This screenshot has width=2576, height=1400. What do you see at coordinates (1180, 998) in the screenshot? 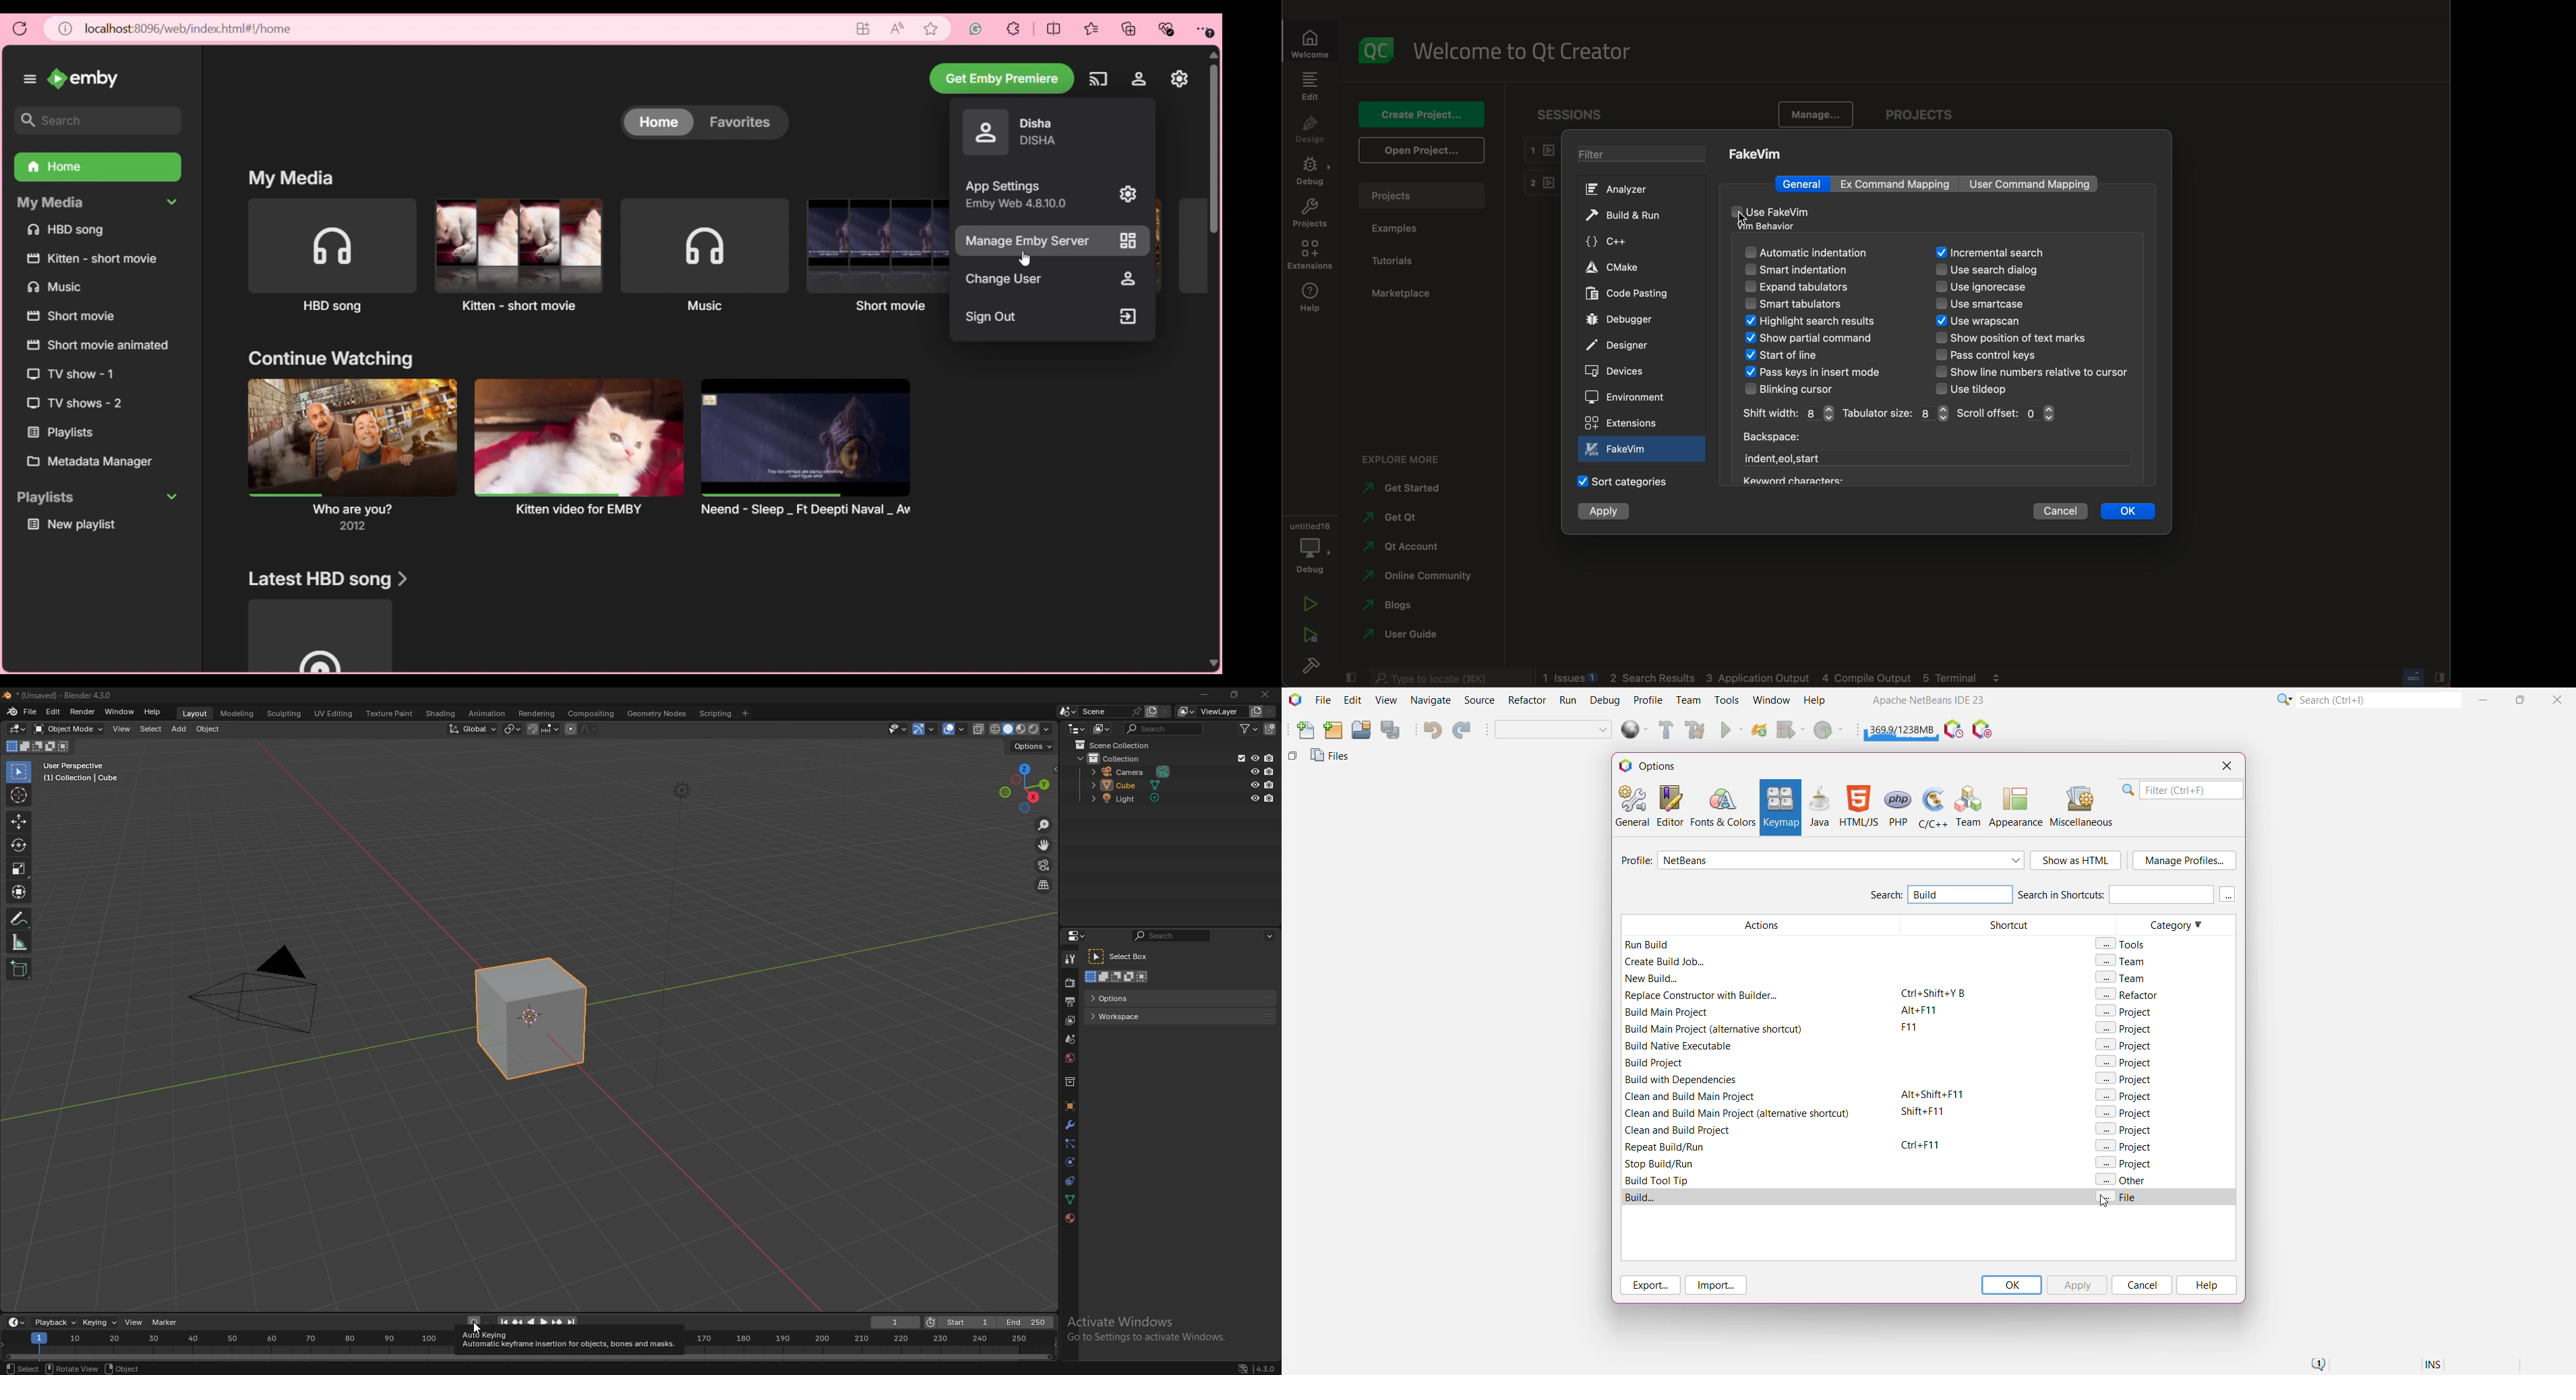
I see `options` at bounding box center [1180, 998].